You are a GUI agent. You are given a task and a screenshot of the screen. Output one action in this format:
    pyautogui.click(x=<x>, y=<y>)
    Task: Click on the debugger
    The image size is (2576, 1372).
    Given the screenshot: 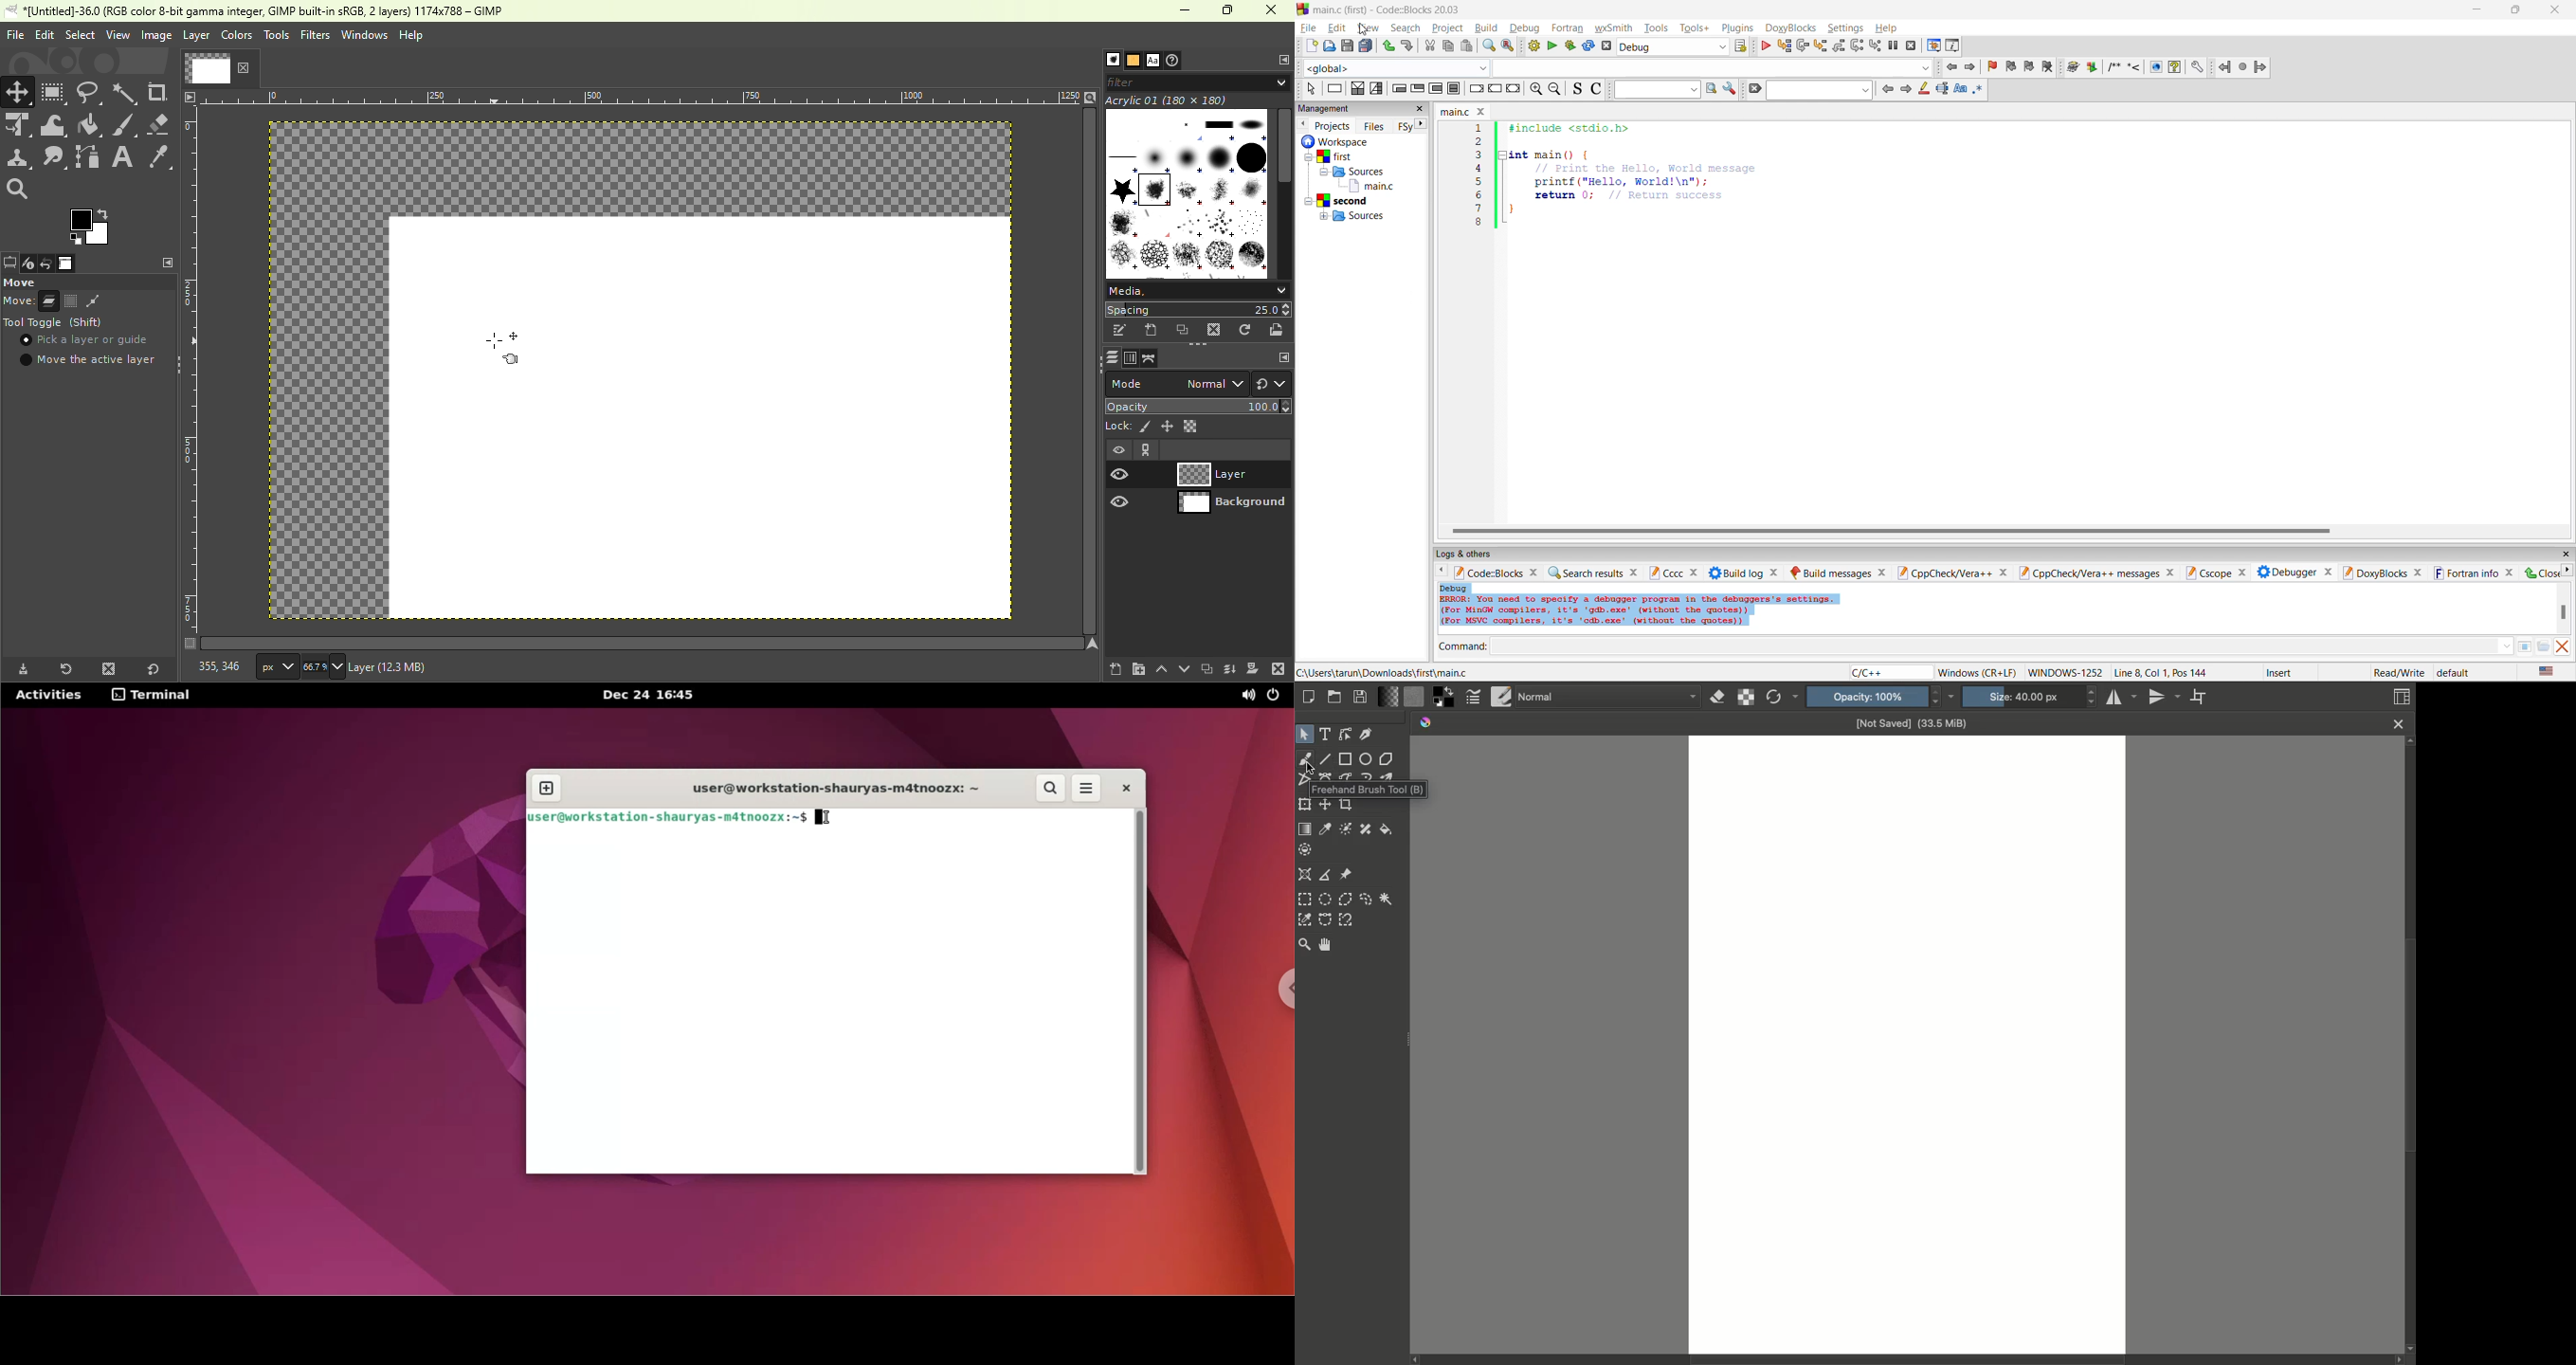 What is the action you would take?
    pyautogui.click(x=2296, y=573)
    